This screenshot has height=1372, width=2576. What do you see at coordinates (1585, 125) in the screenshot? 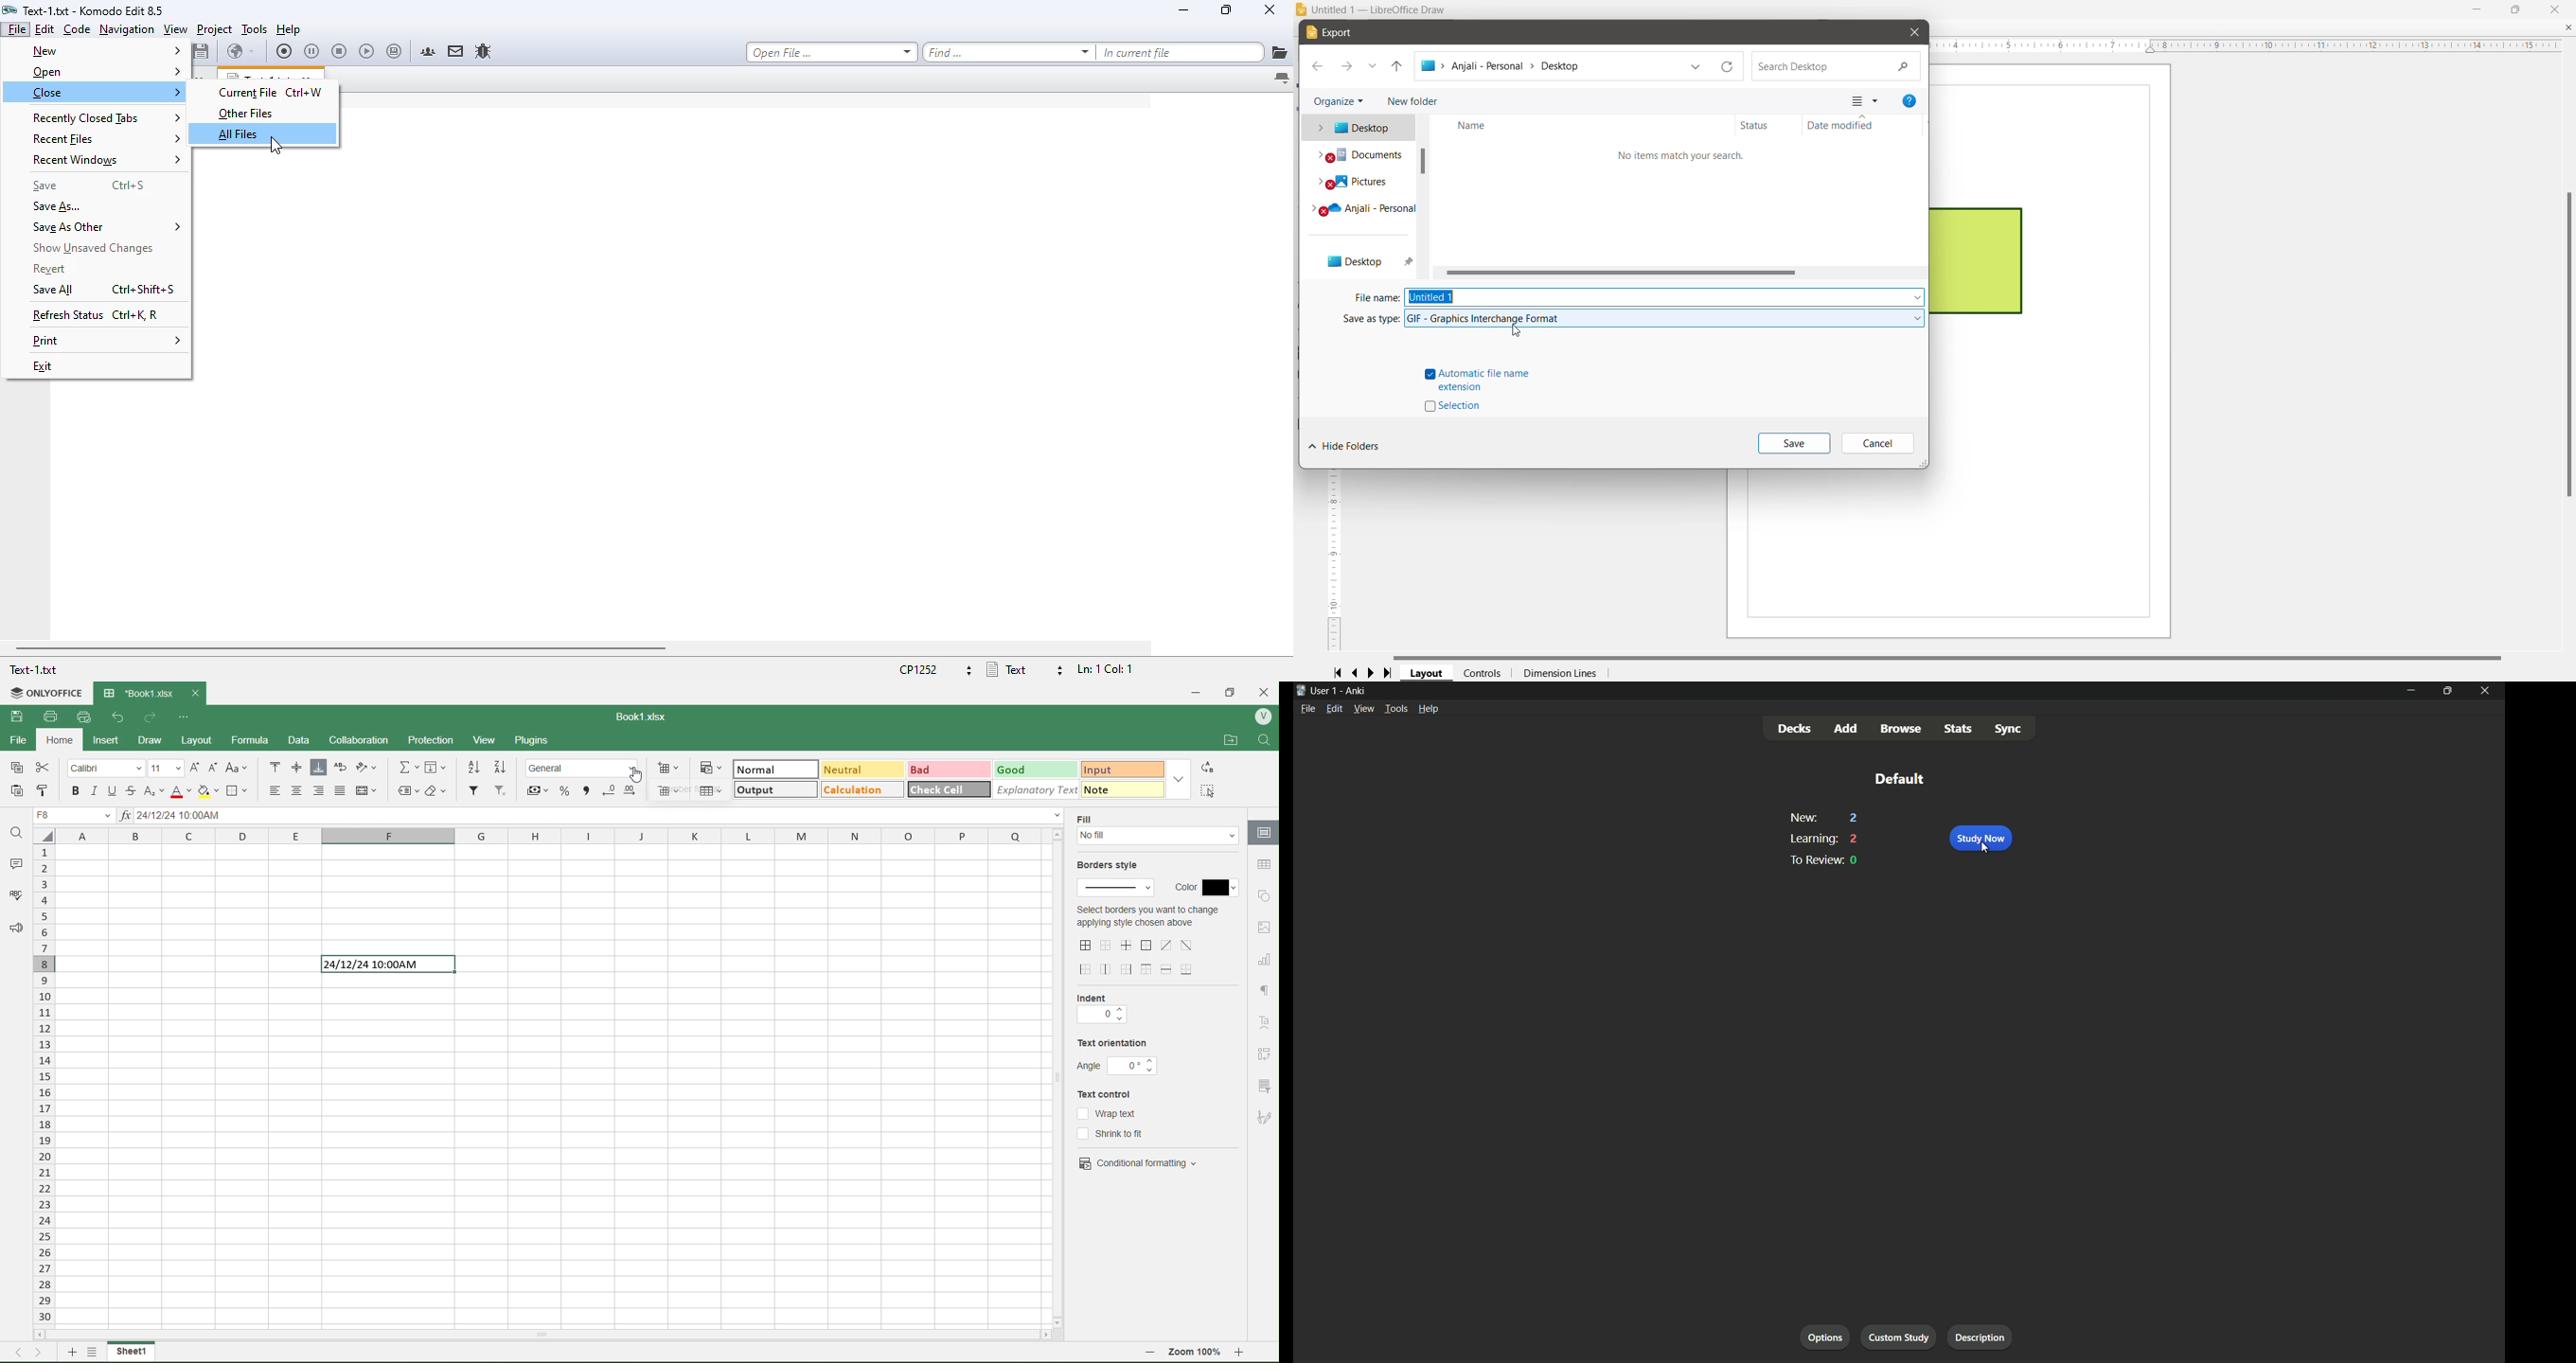
I see `Name` at bounding box center [1585, 125].